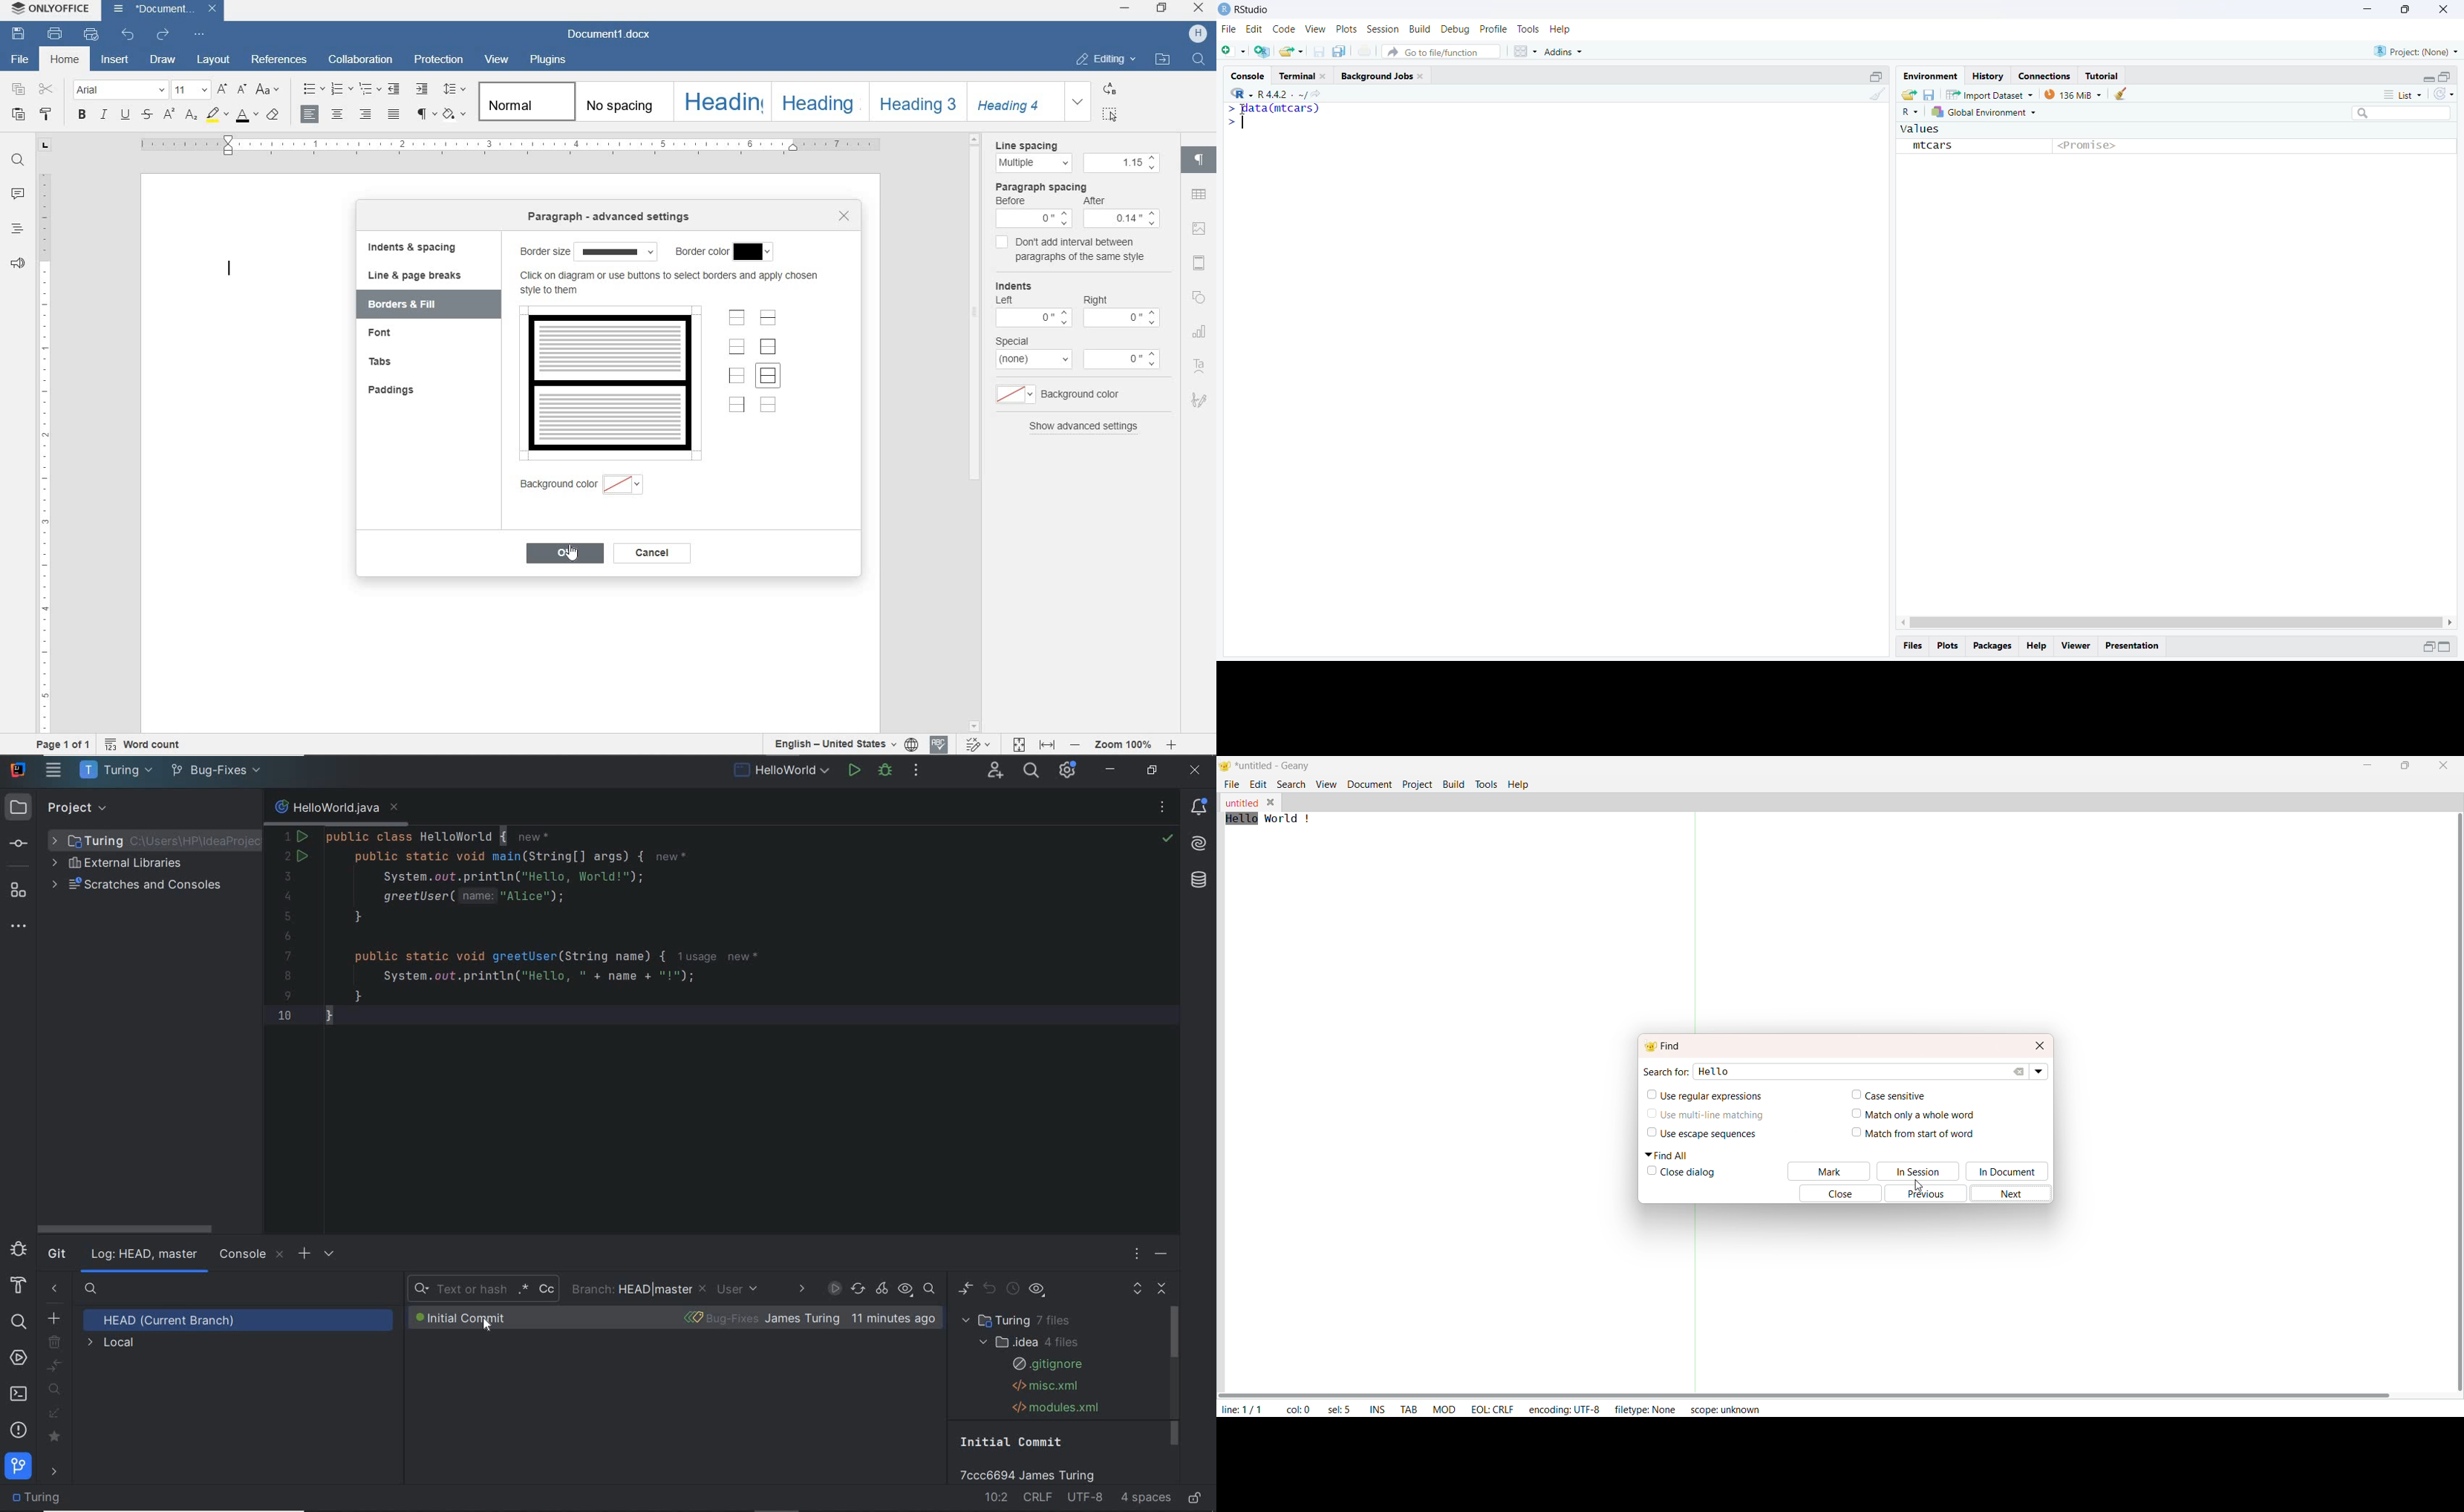 The width and height of the screenshot is (2464, 1512). I want to click on Drop Down, so click(2041, 1072).